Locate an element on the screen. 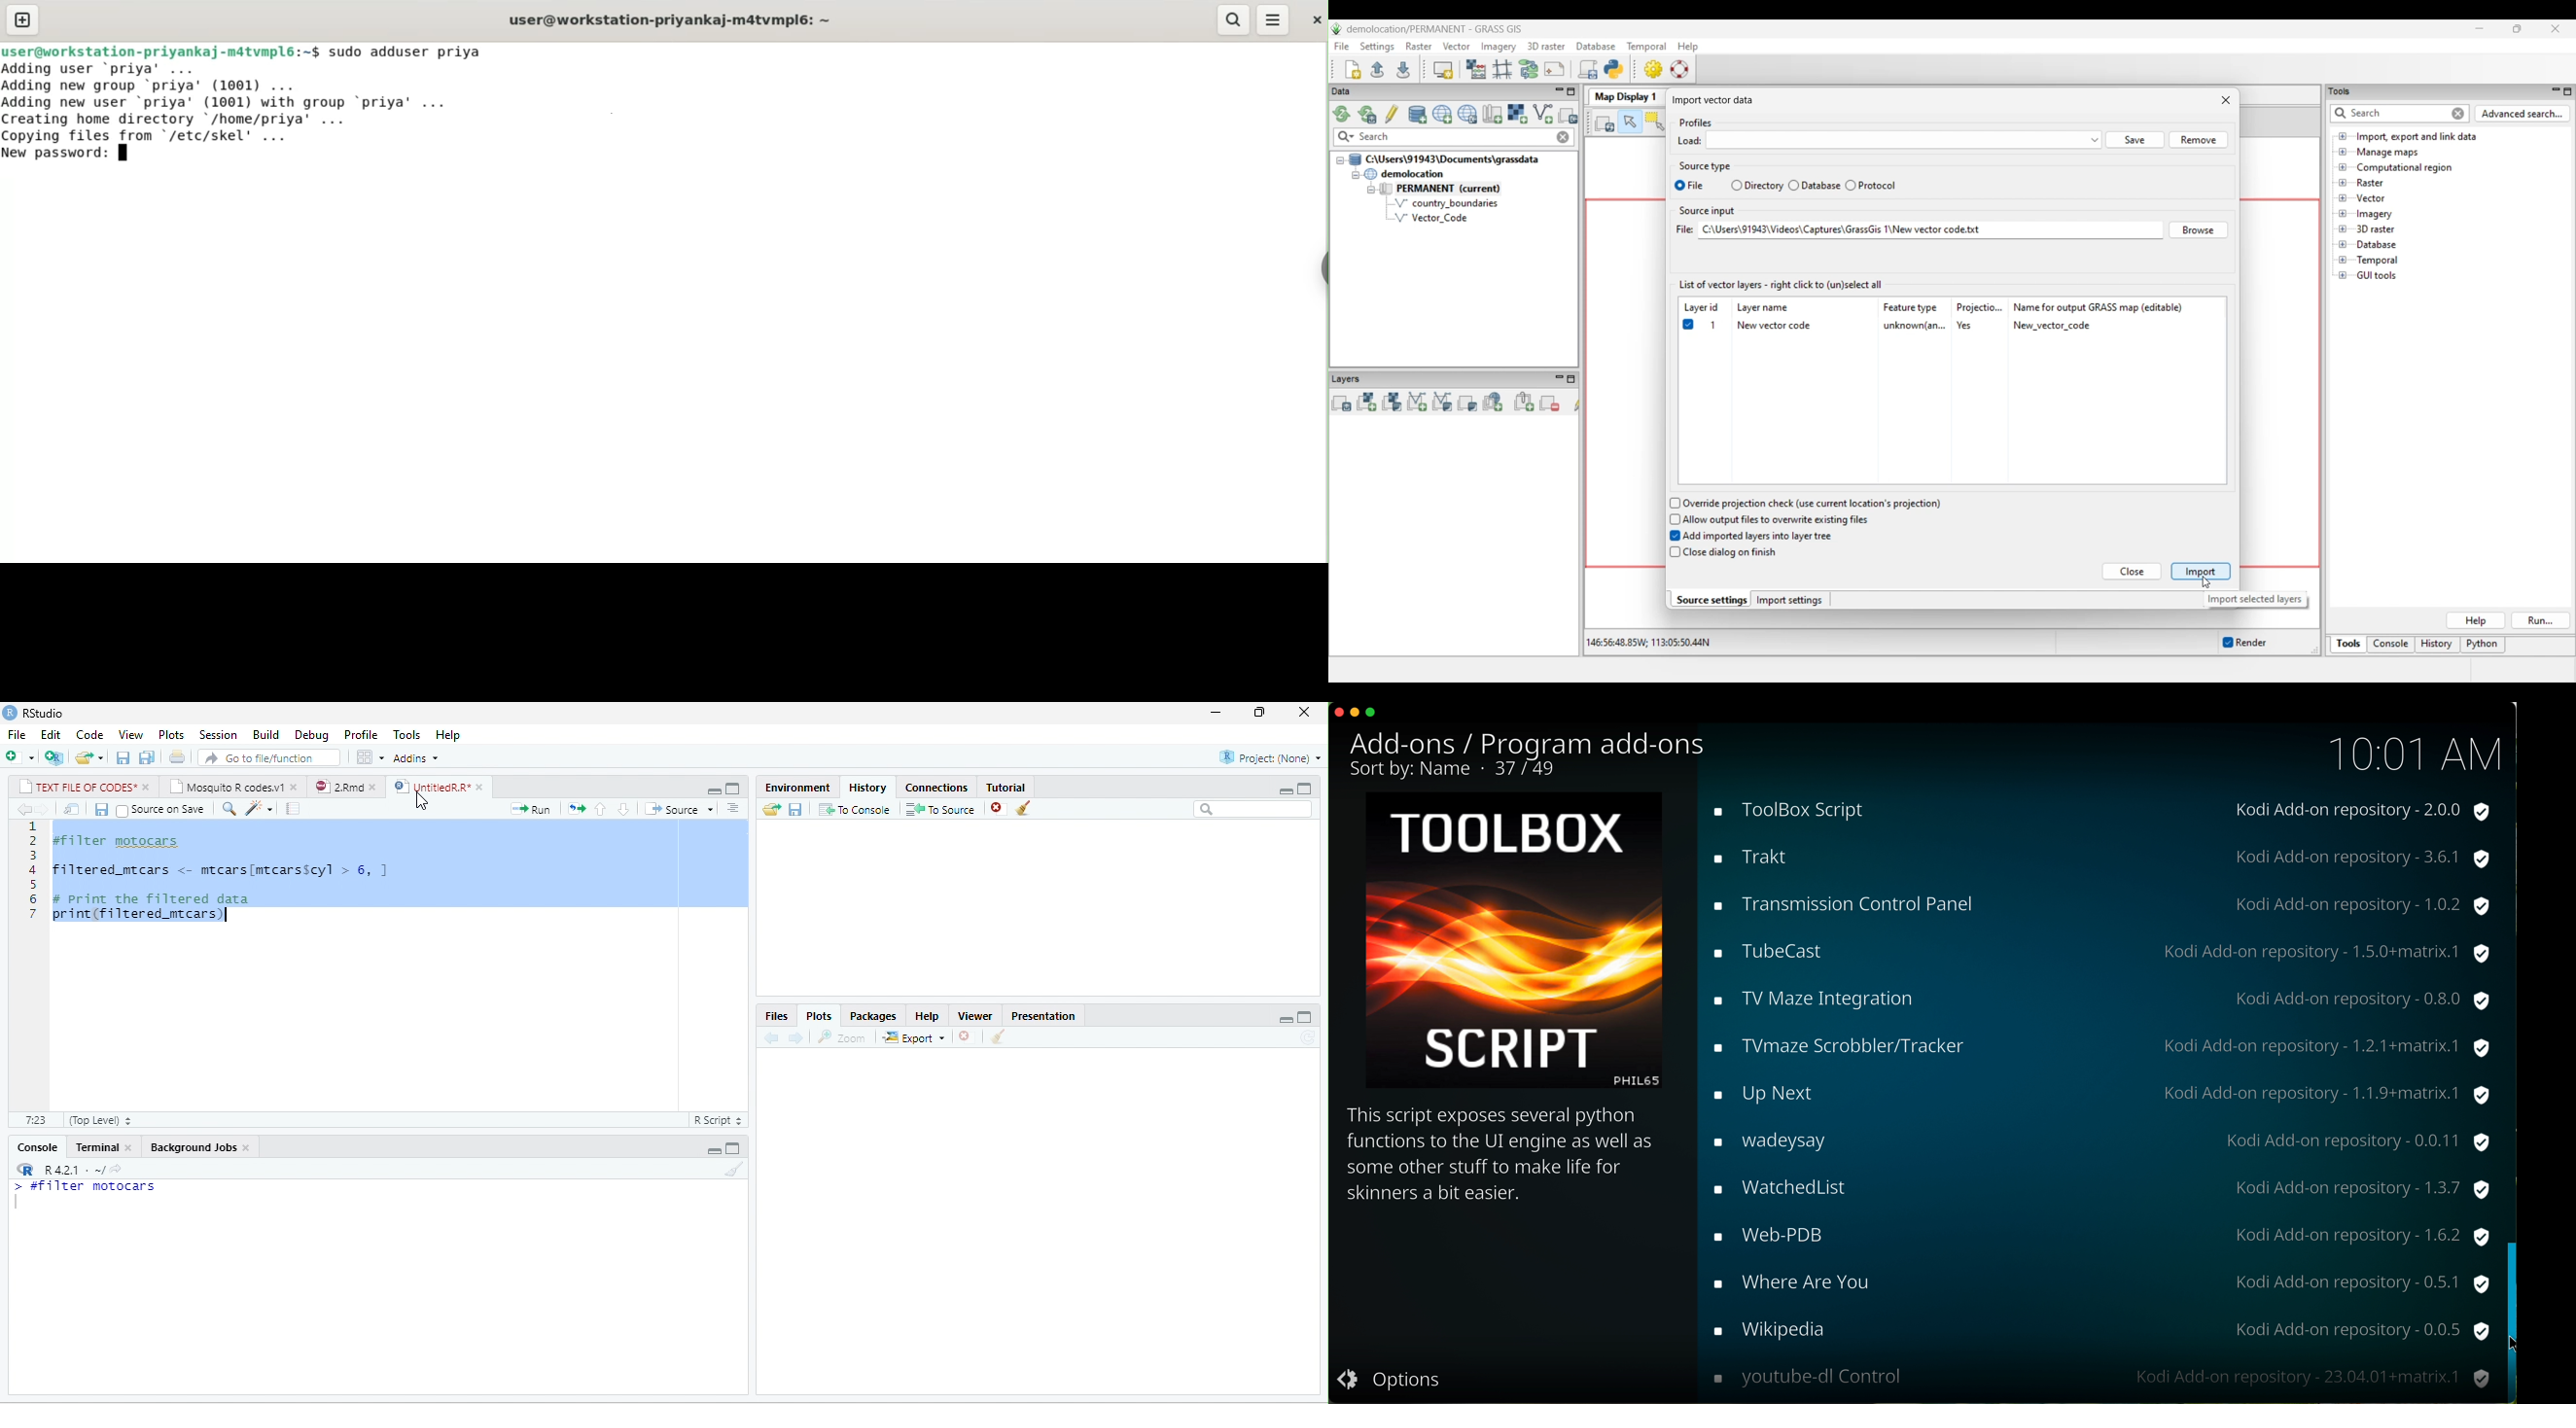 This screenshot has height=1428, width=2576. cursor is located at coordinates (422, 803).